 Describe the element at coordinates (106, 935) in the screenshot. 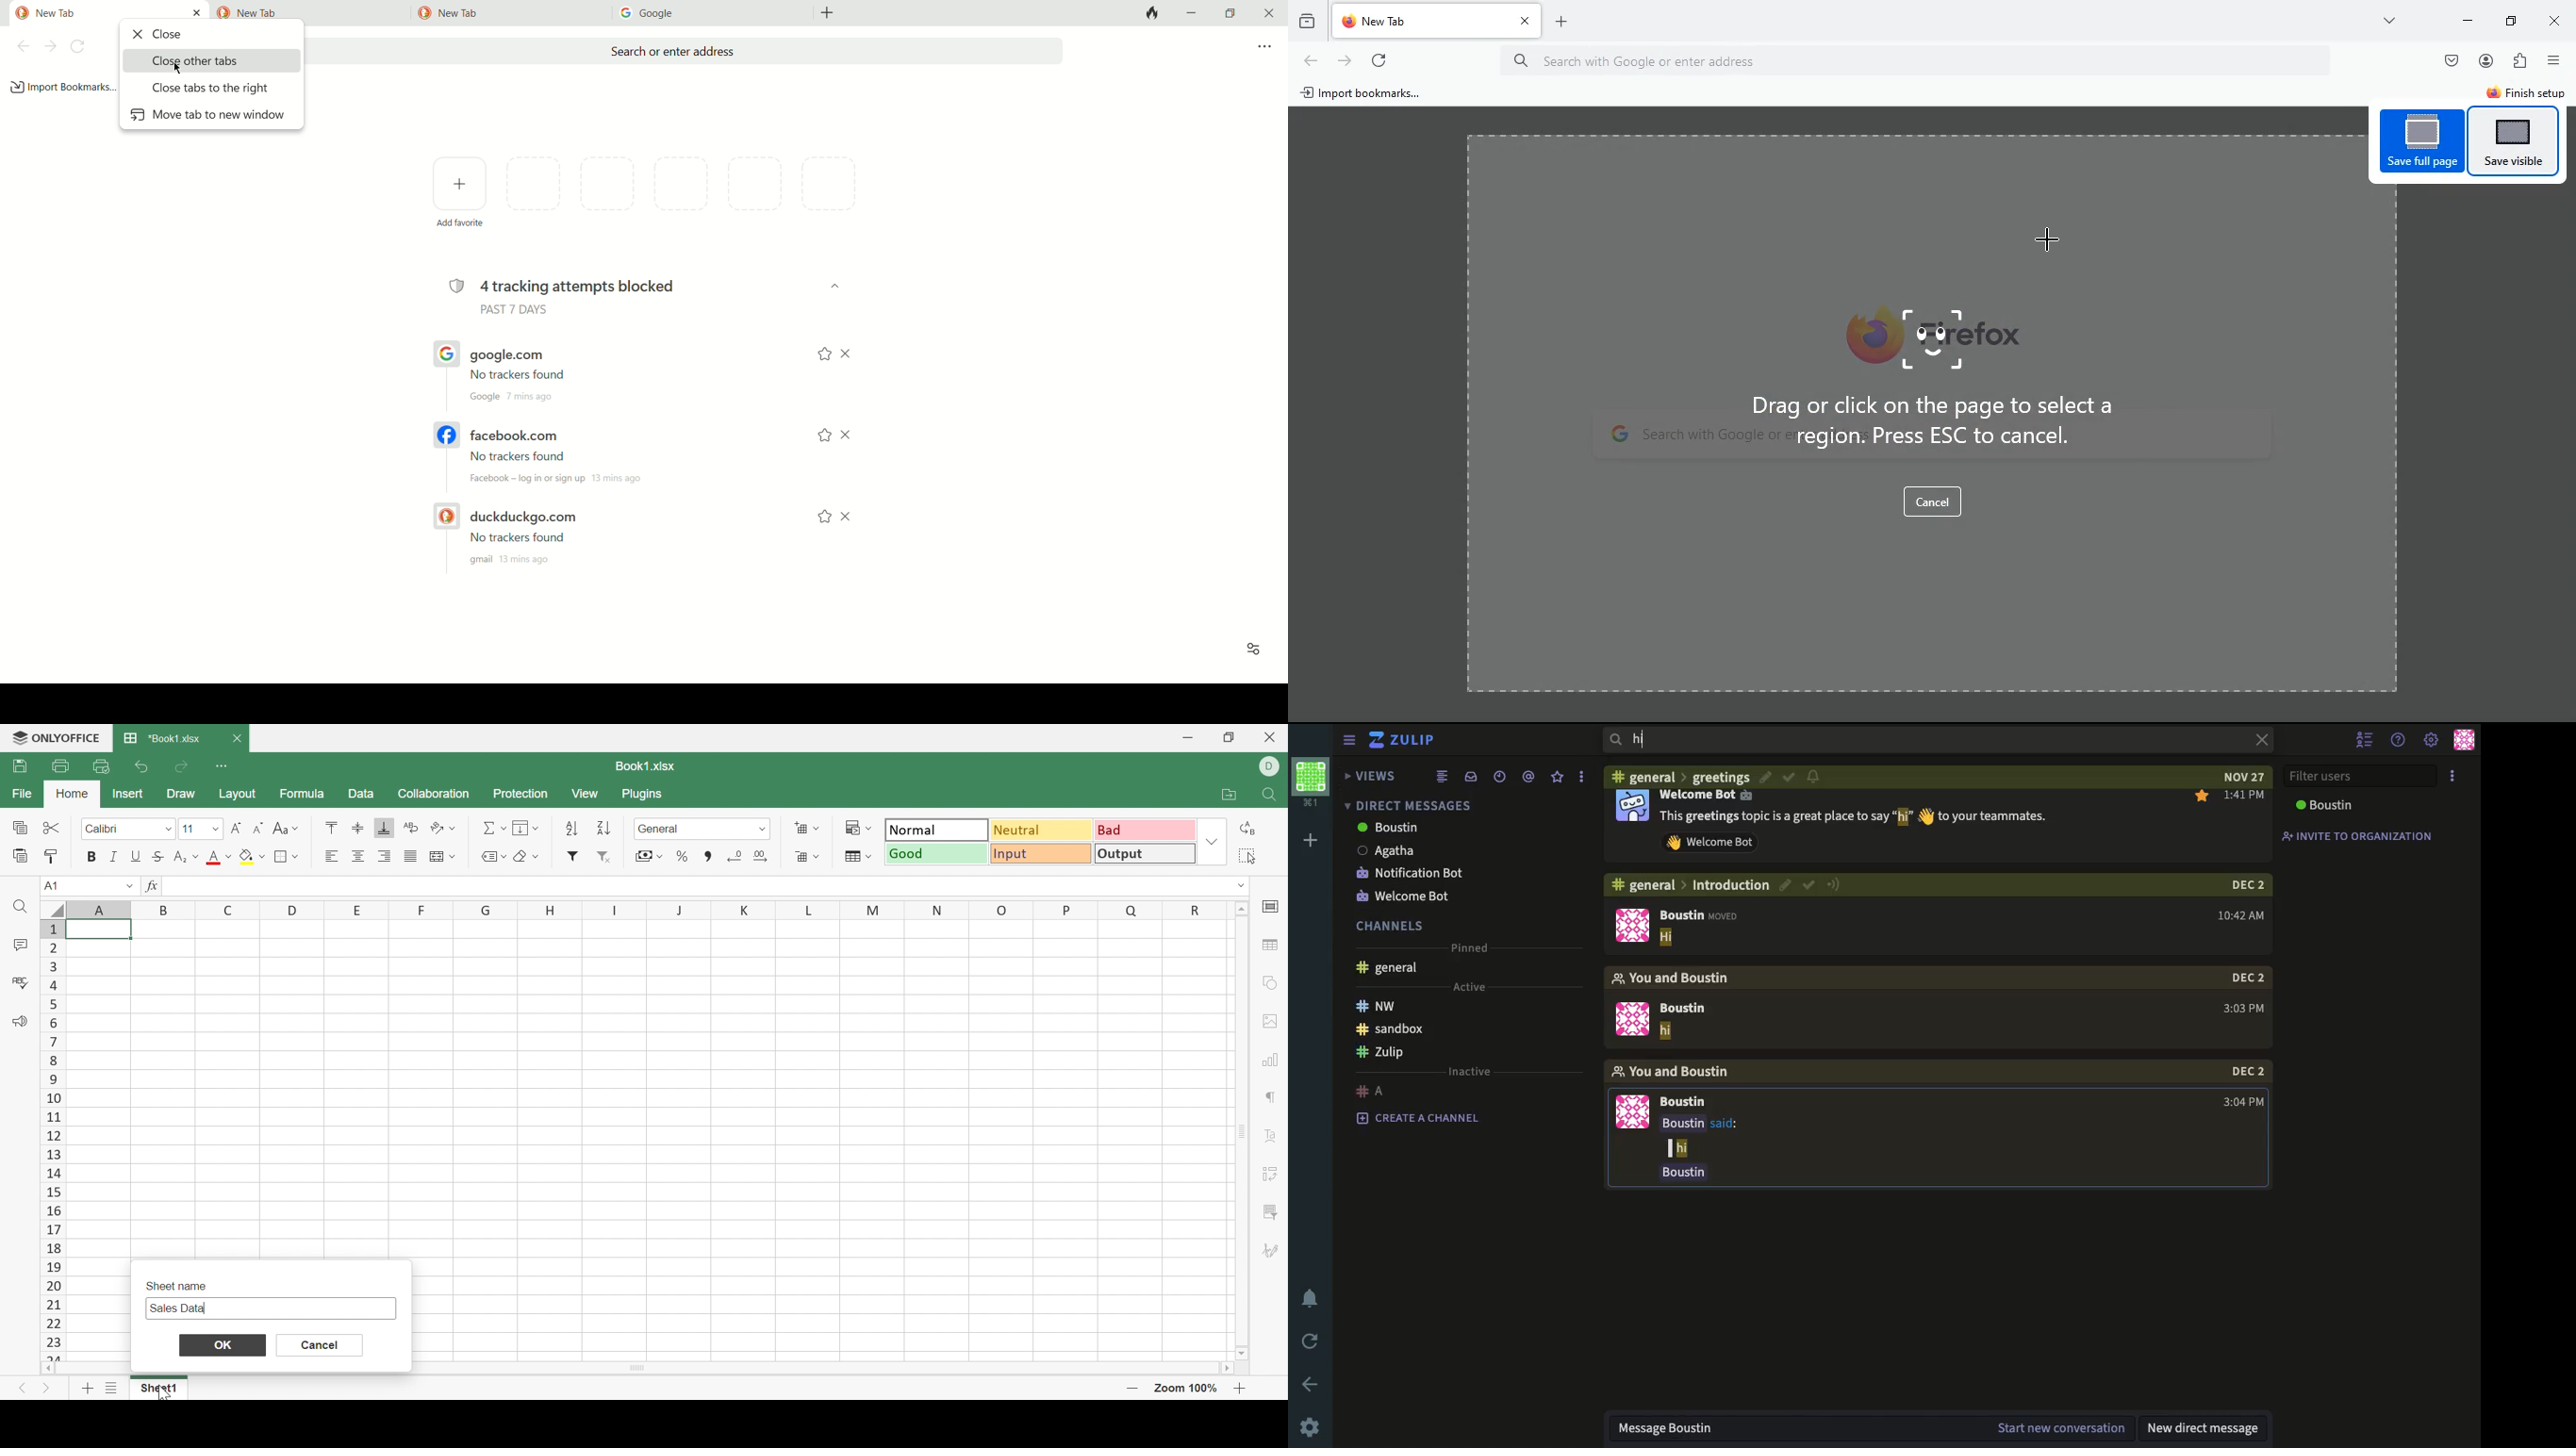

I see `cell A1 highlighted` at that location.